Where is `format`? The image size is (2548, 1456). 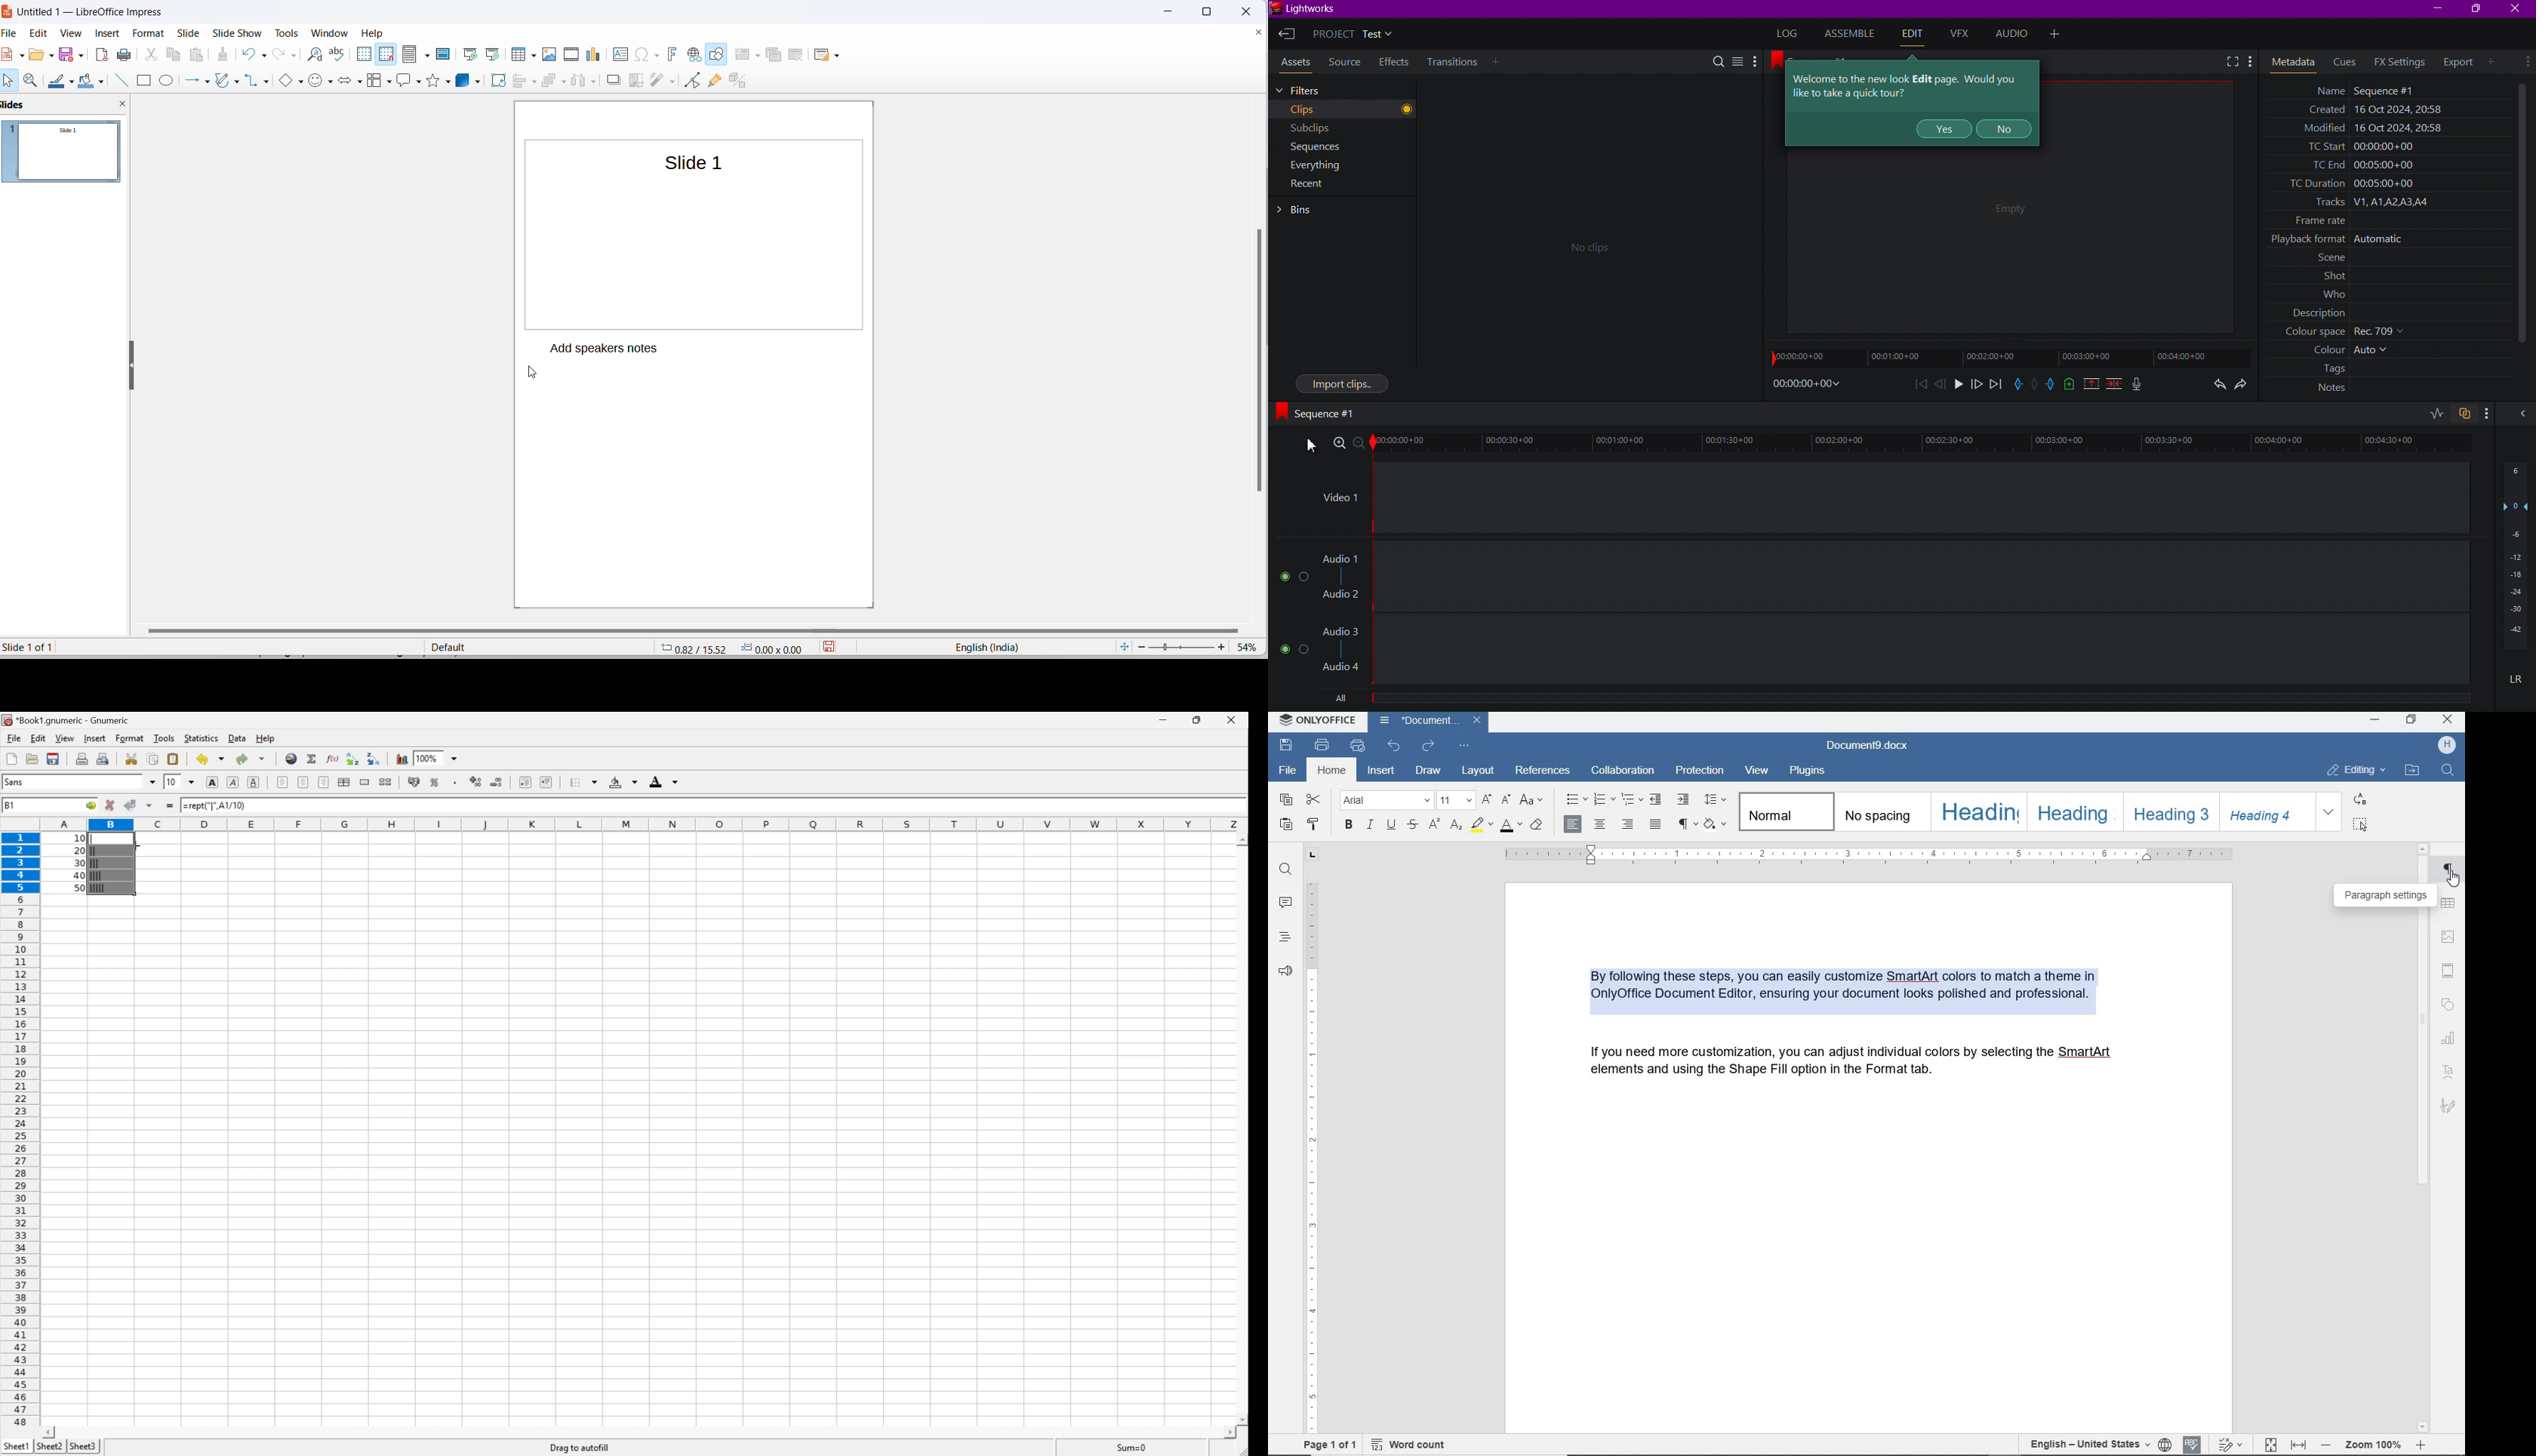
format is located at coordinates (150, 33).